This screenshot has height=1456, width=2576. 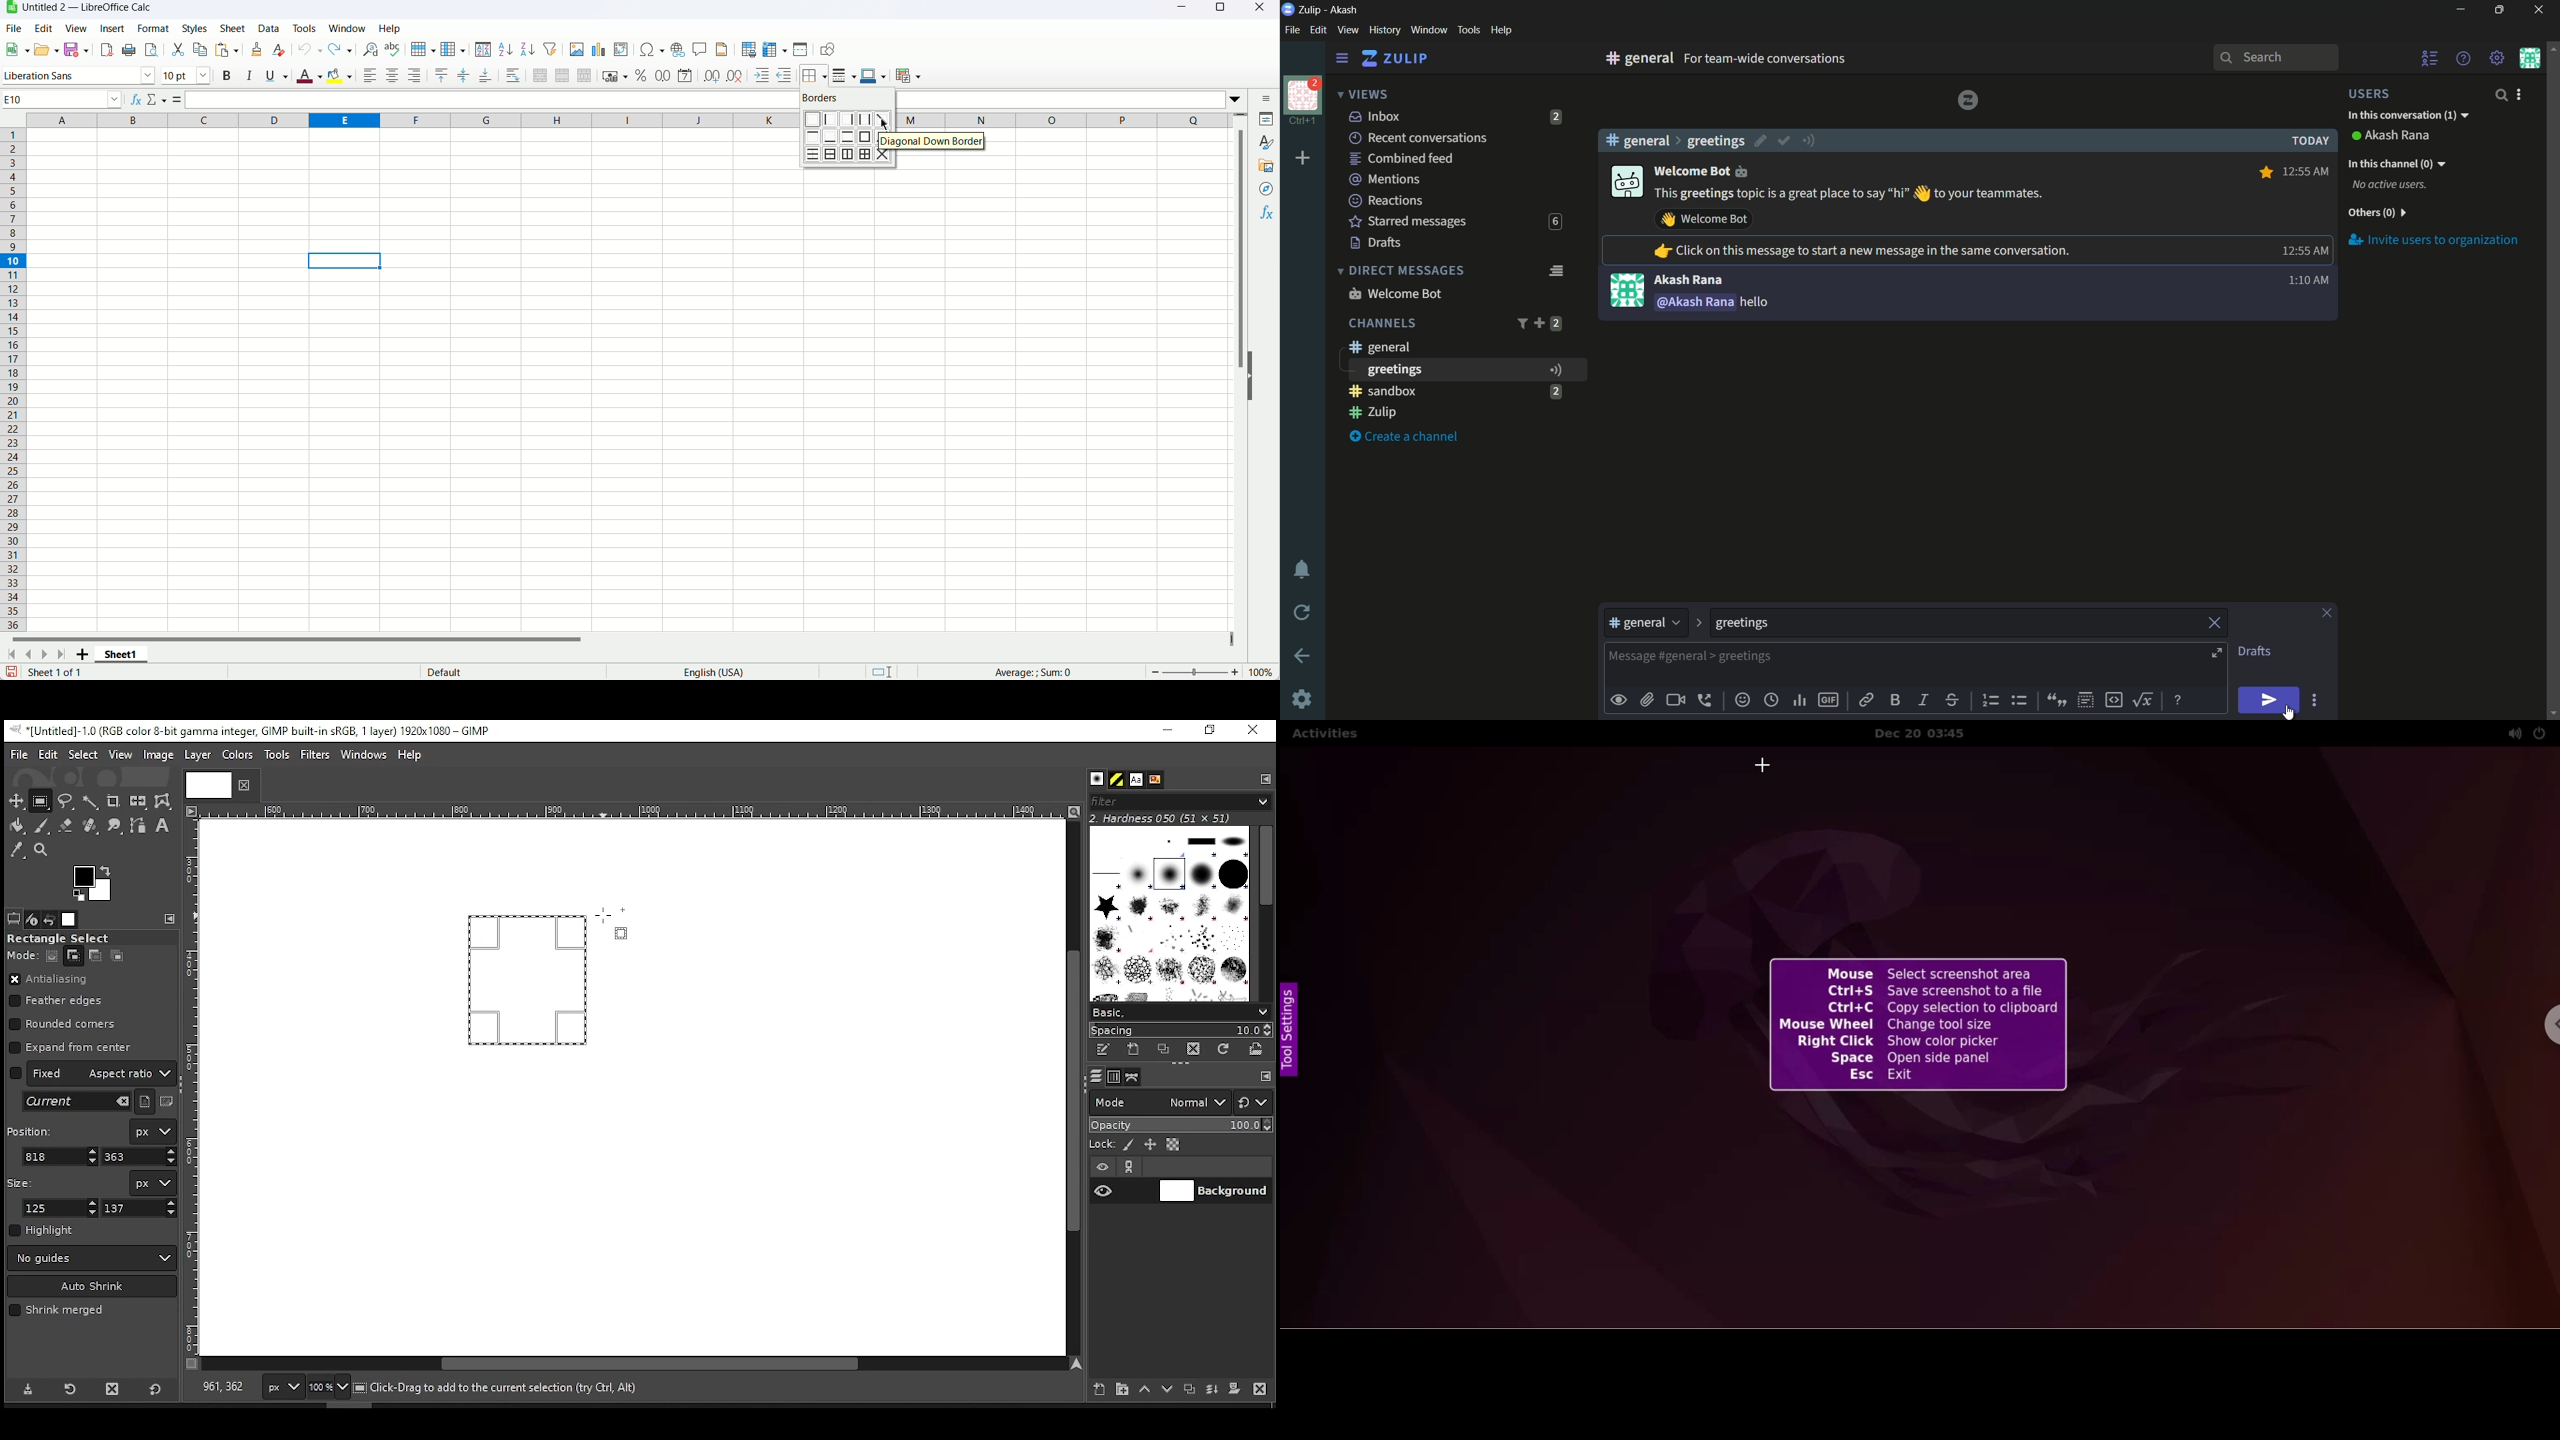 I want to click on Format as percent, so click(x=642, y=75).